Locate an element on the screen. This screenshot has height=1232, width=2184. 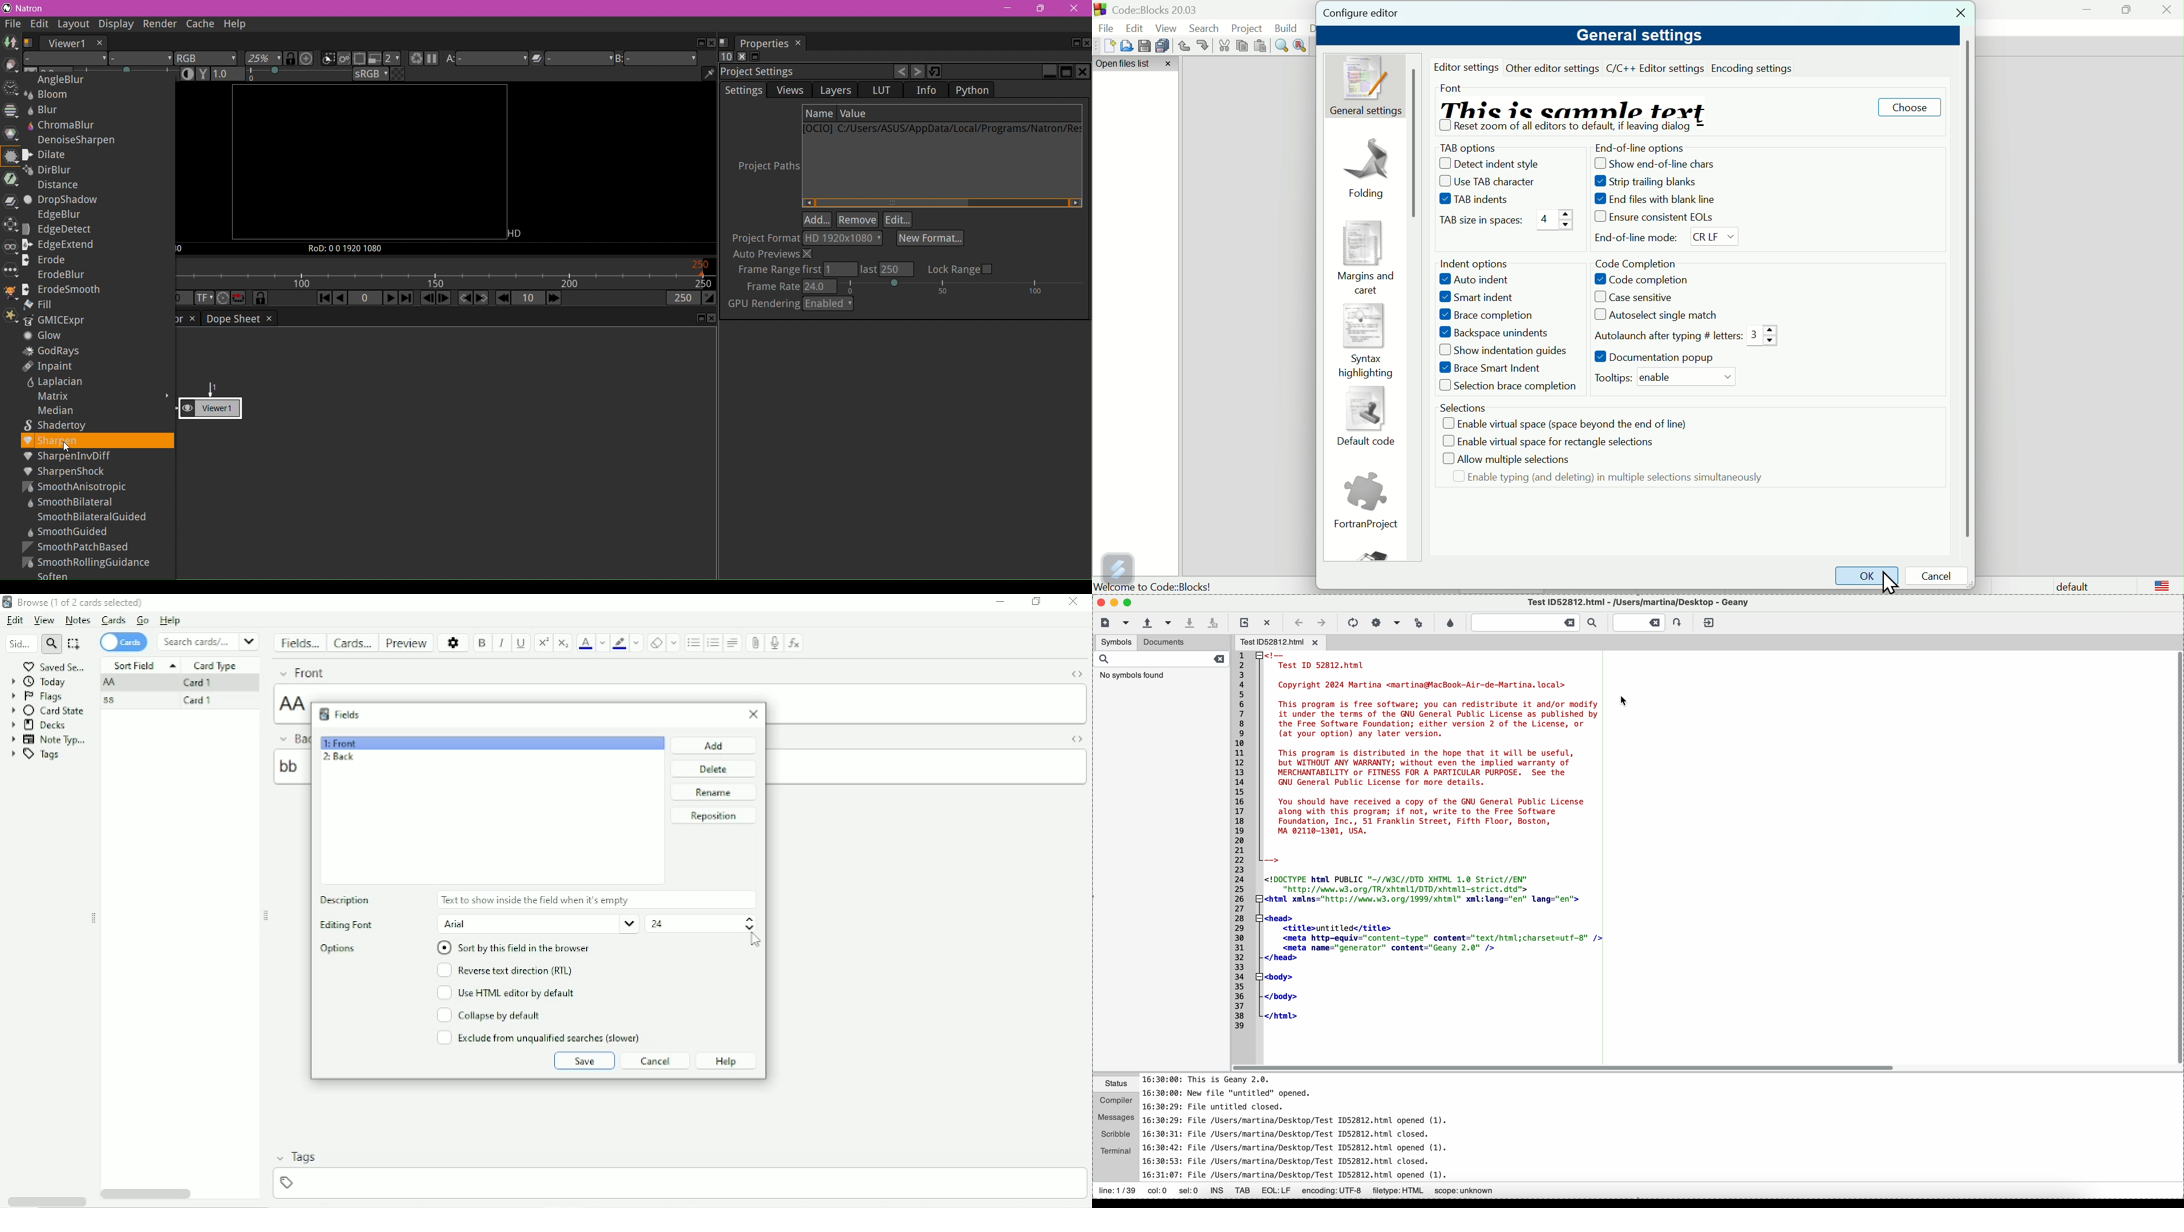
new file from template is located at coordinates (1125, 623).